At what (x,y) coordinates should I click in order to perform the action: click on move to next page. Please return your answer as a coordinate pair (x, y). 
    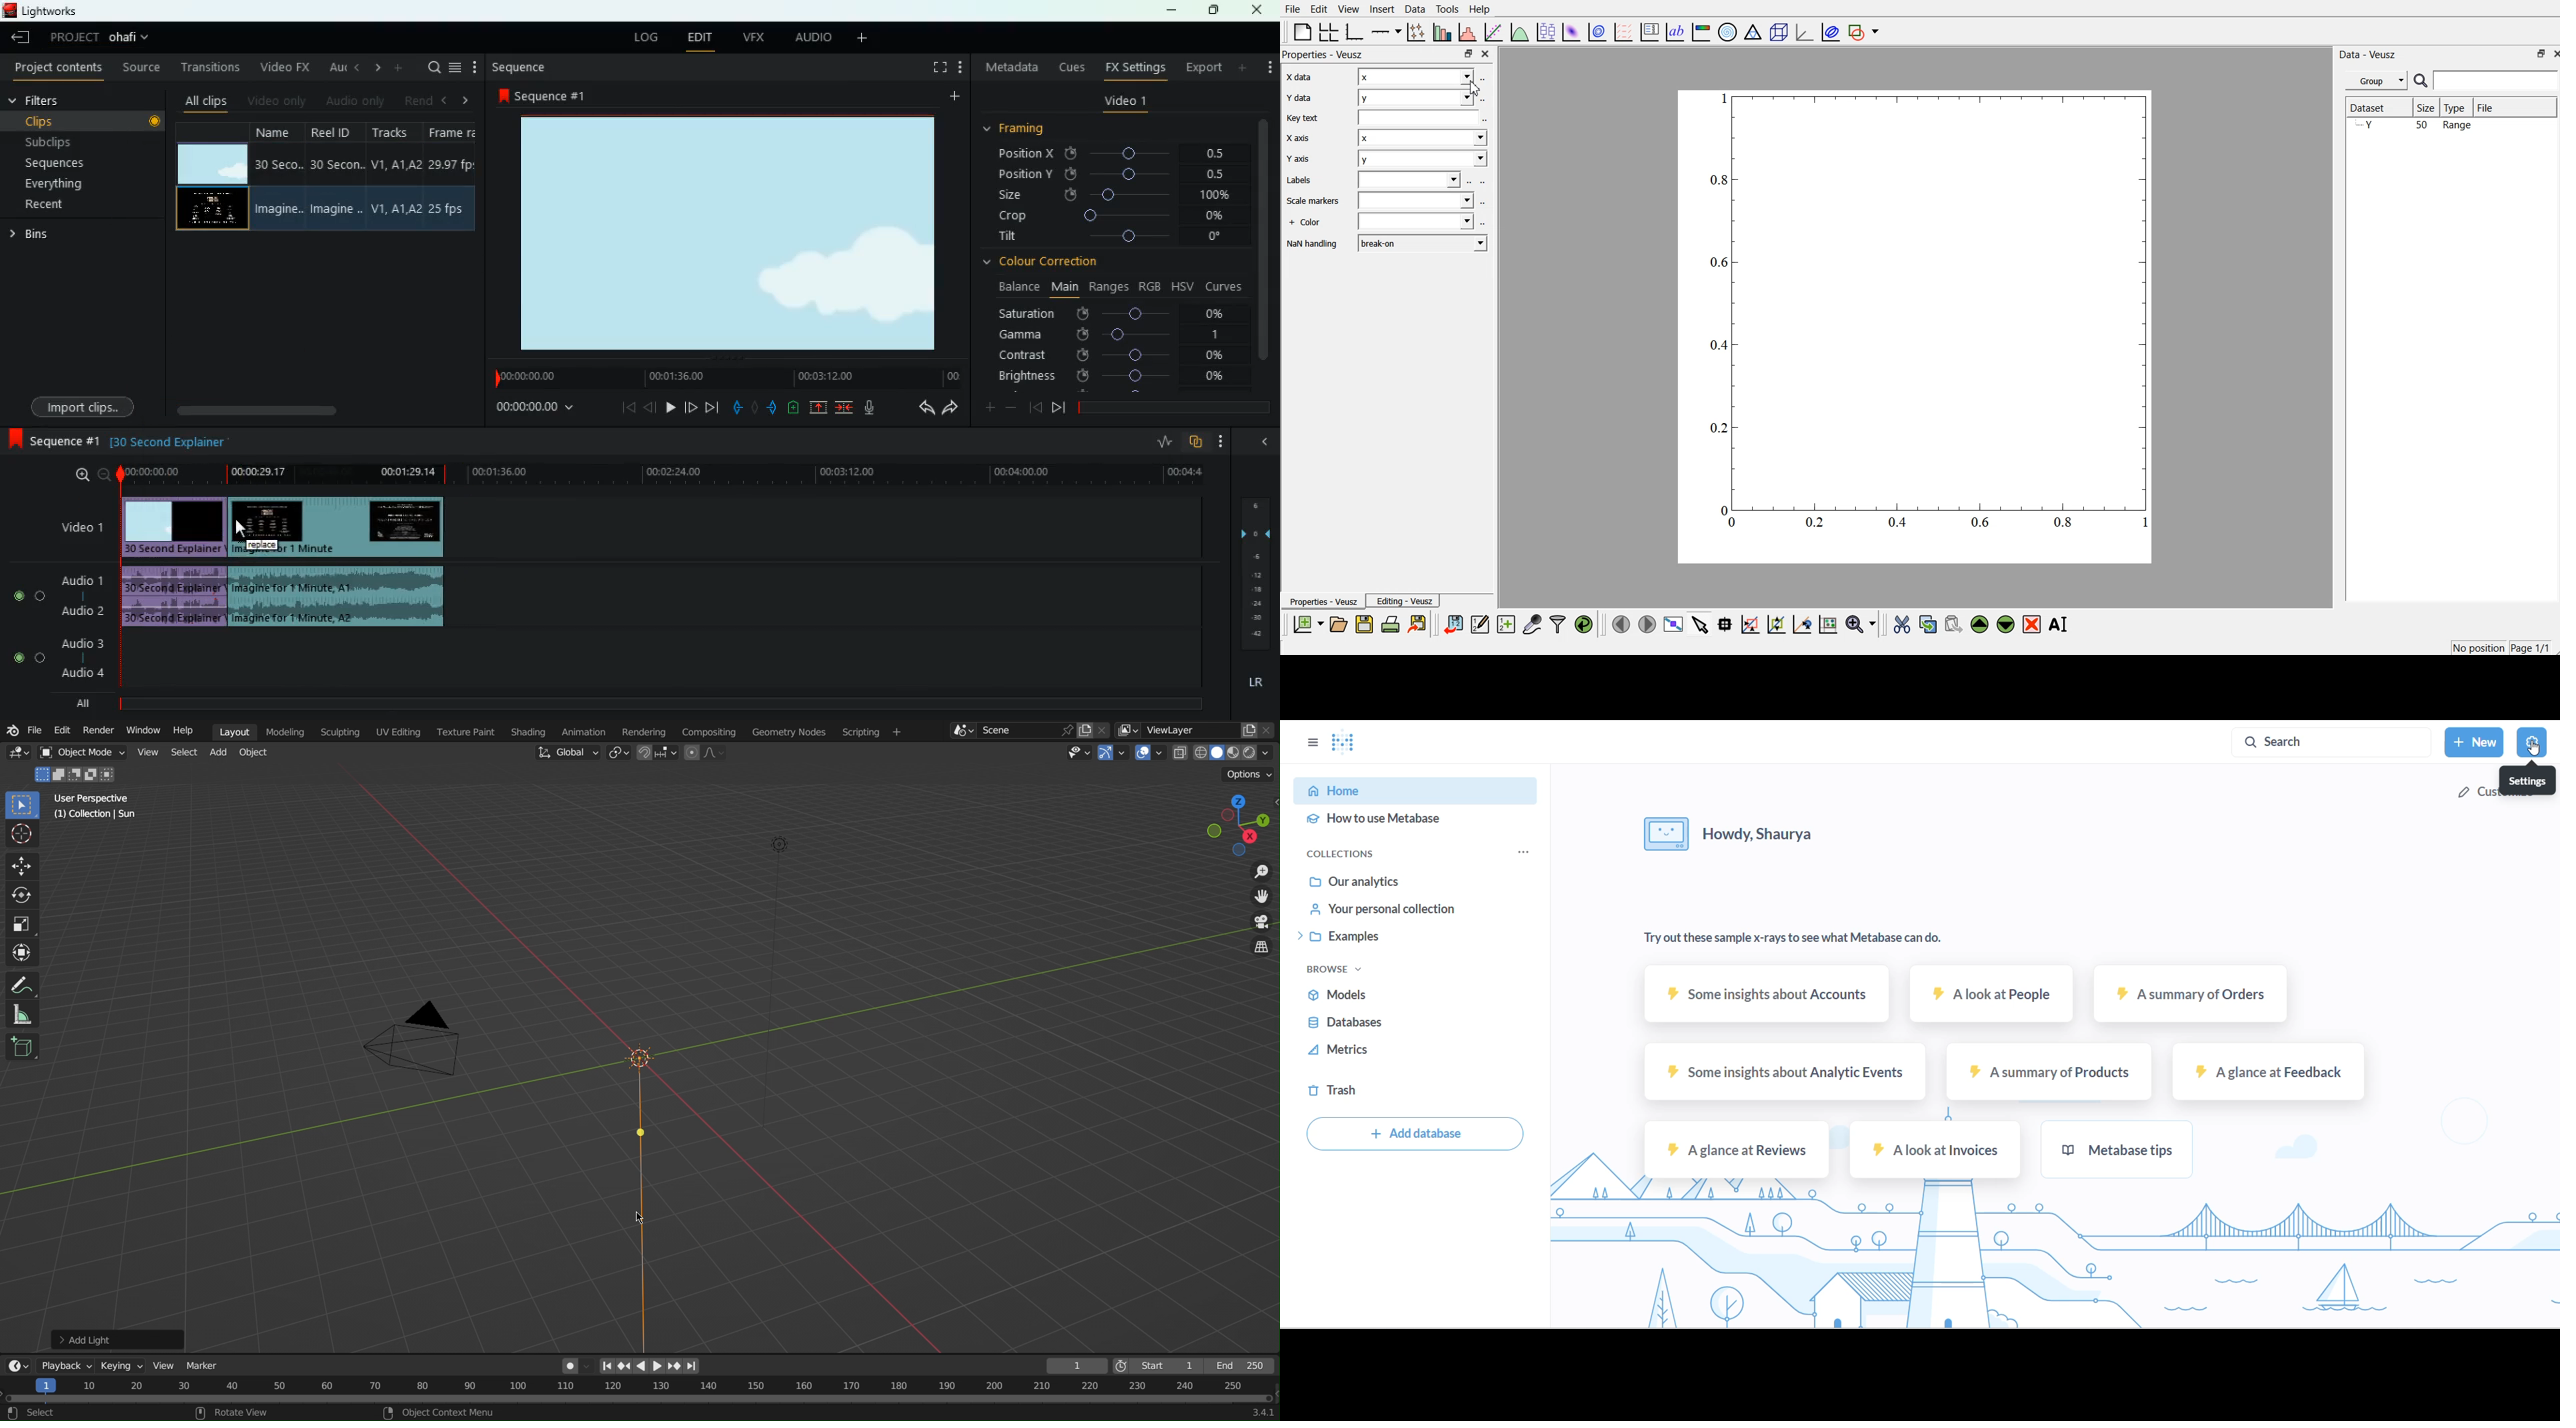
    Looking at the image, I should click on (1646, 624).